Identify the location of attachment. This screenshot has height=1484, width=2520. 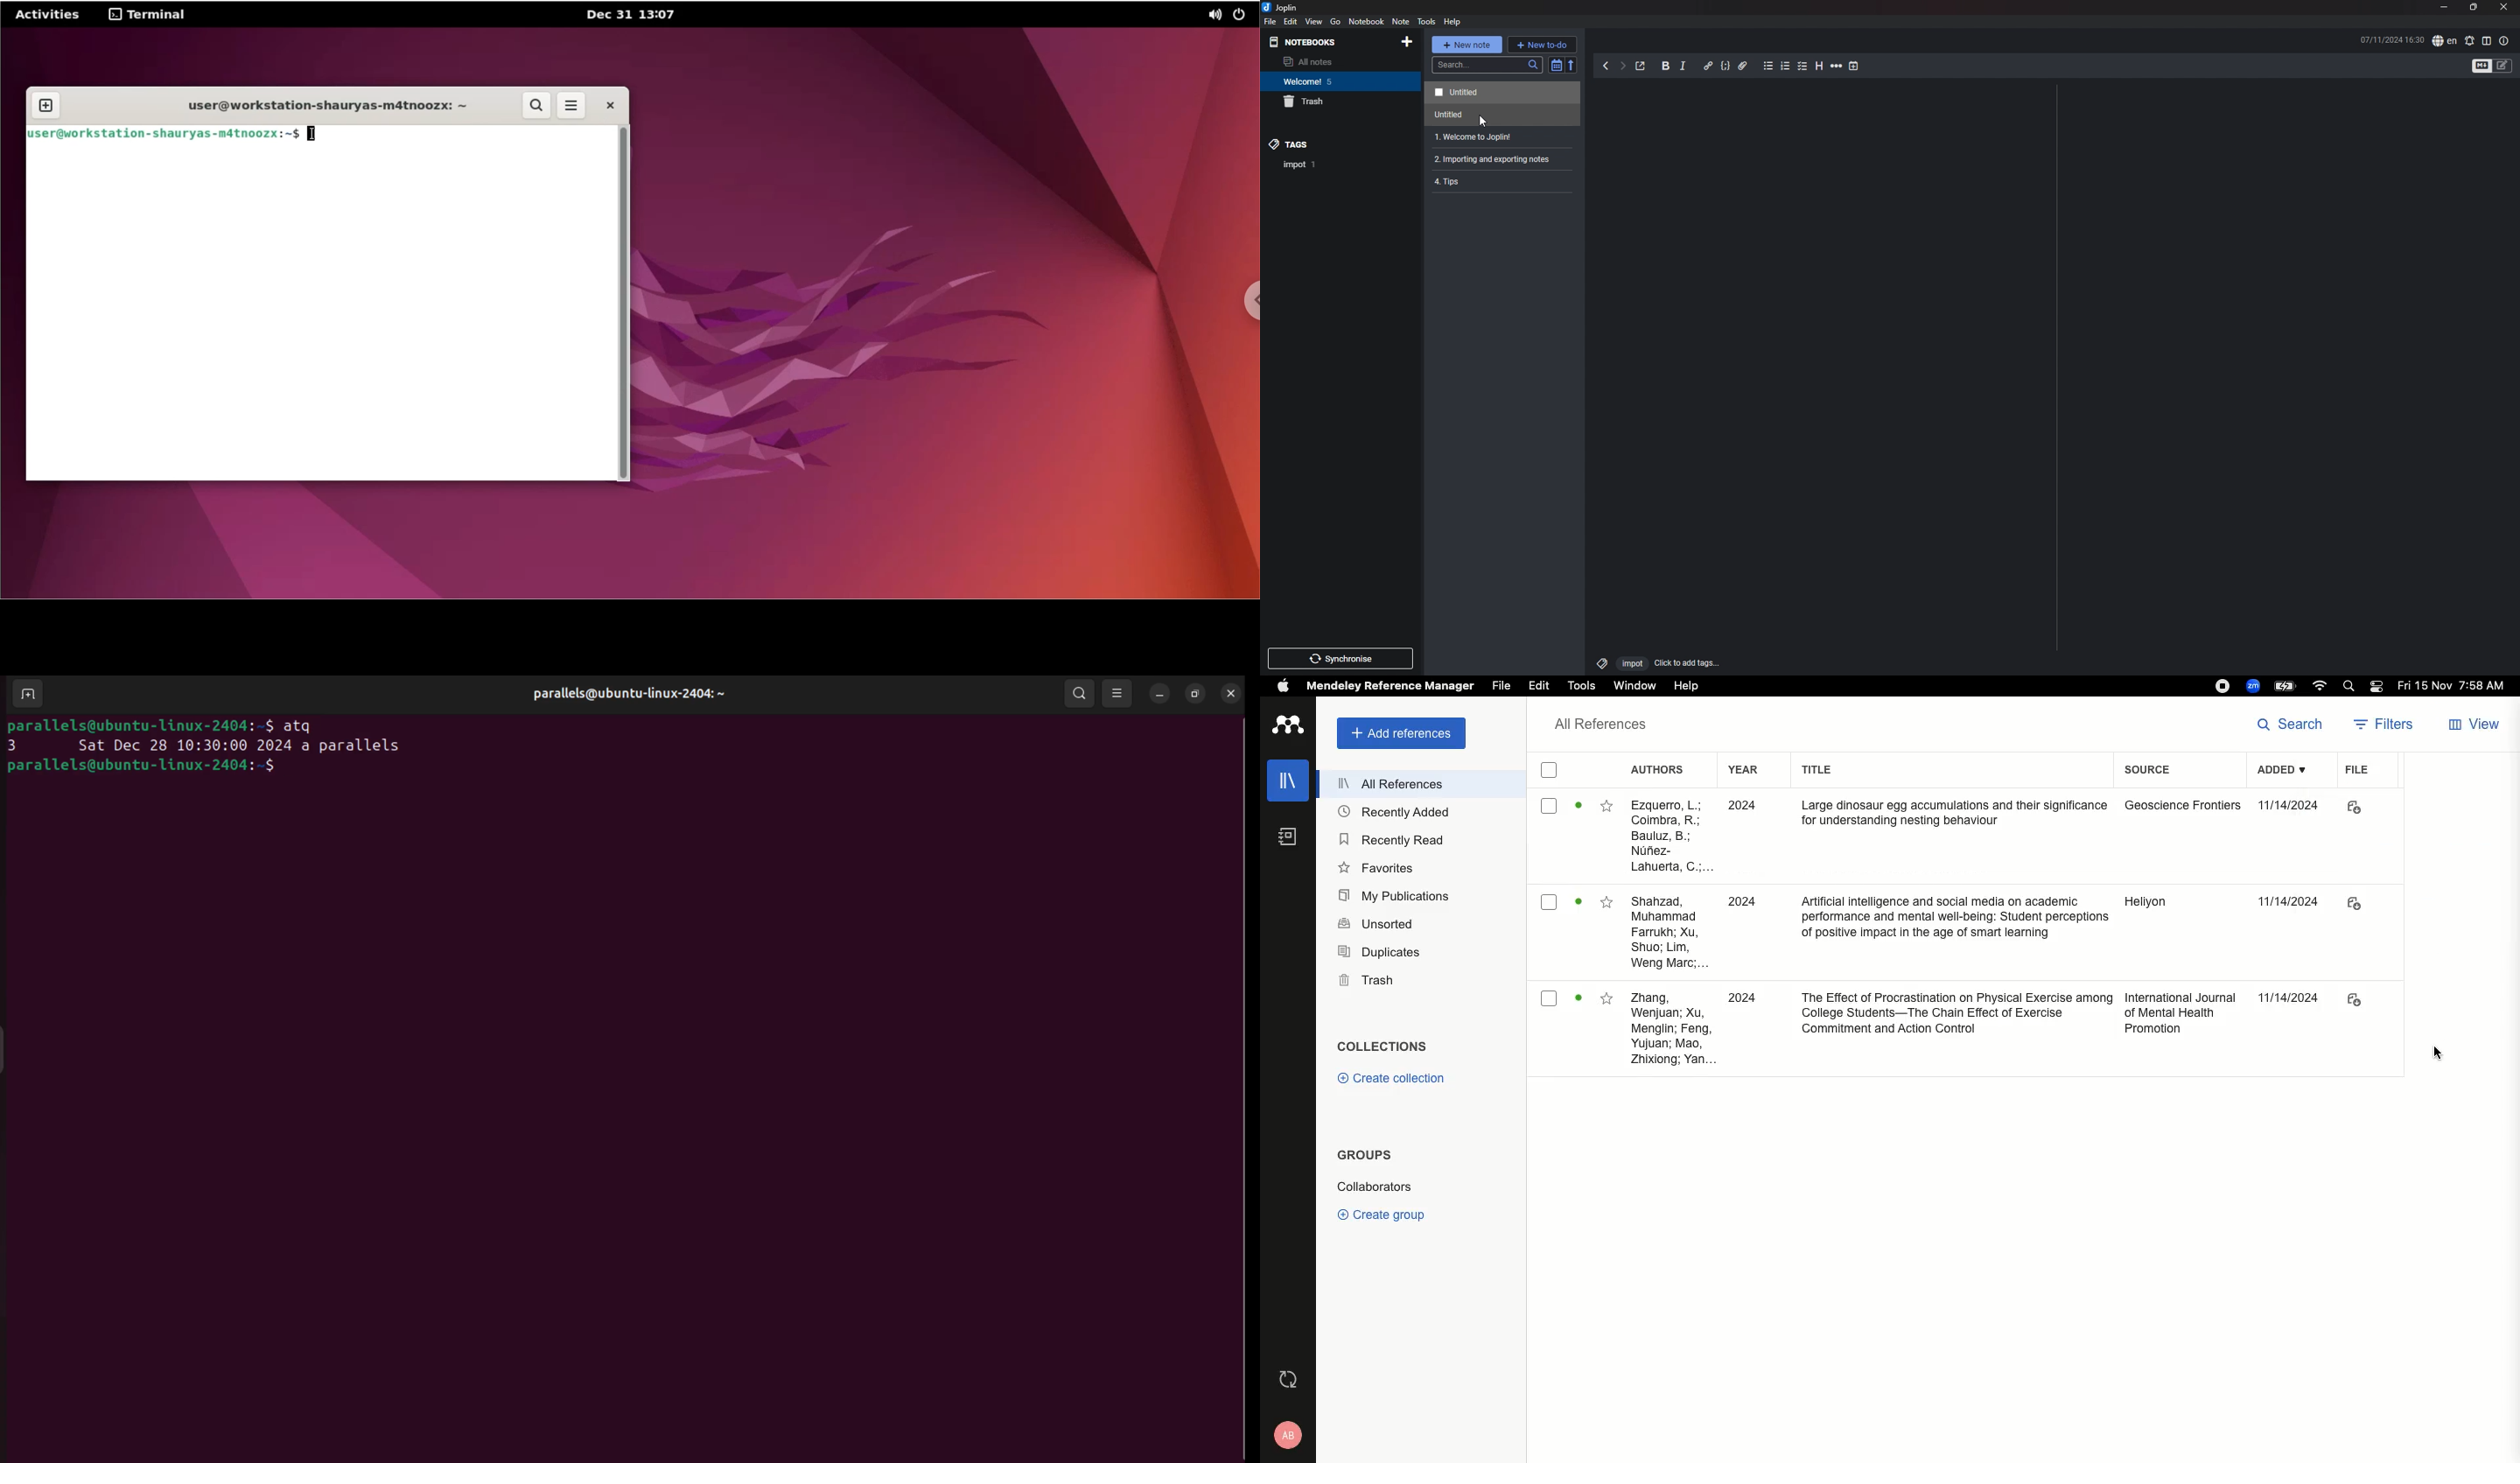
(1743, 66).